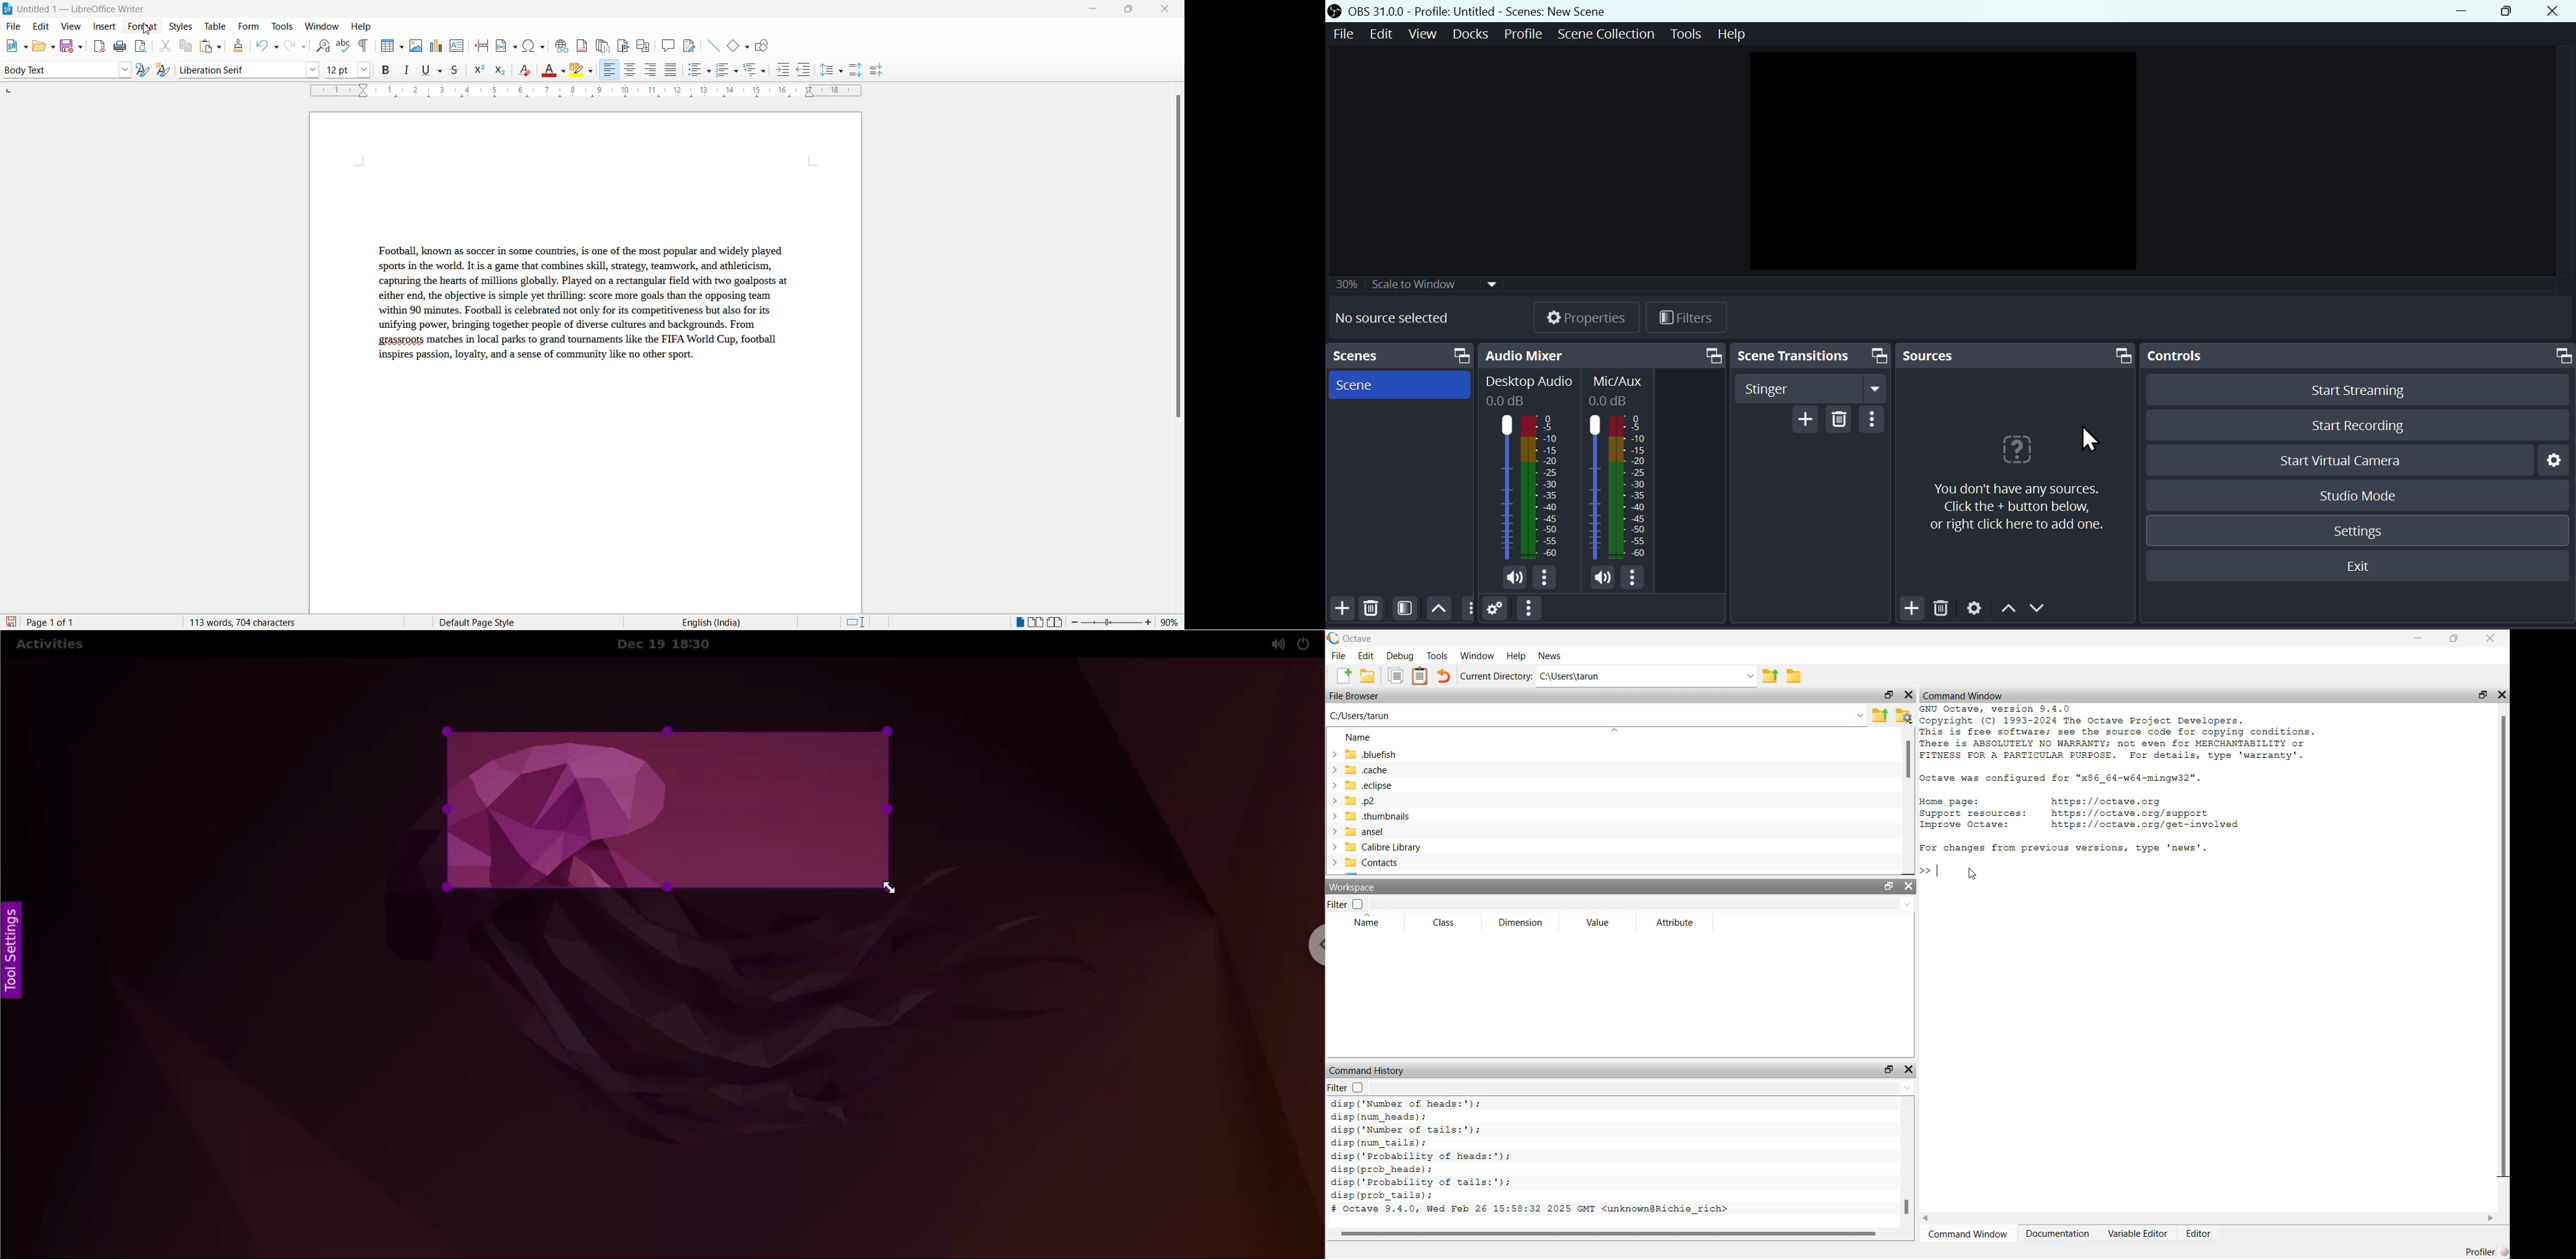 Image resolution: width=2576 pixels, height=1260 pixels. What do you see at coordinates (1346, 1087) in the screenshot?
I see `Filter` at bounding box center [1346, 1087].